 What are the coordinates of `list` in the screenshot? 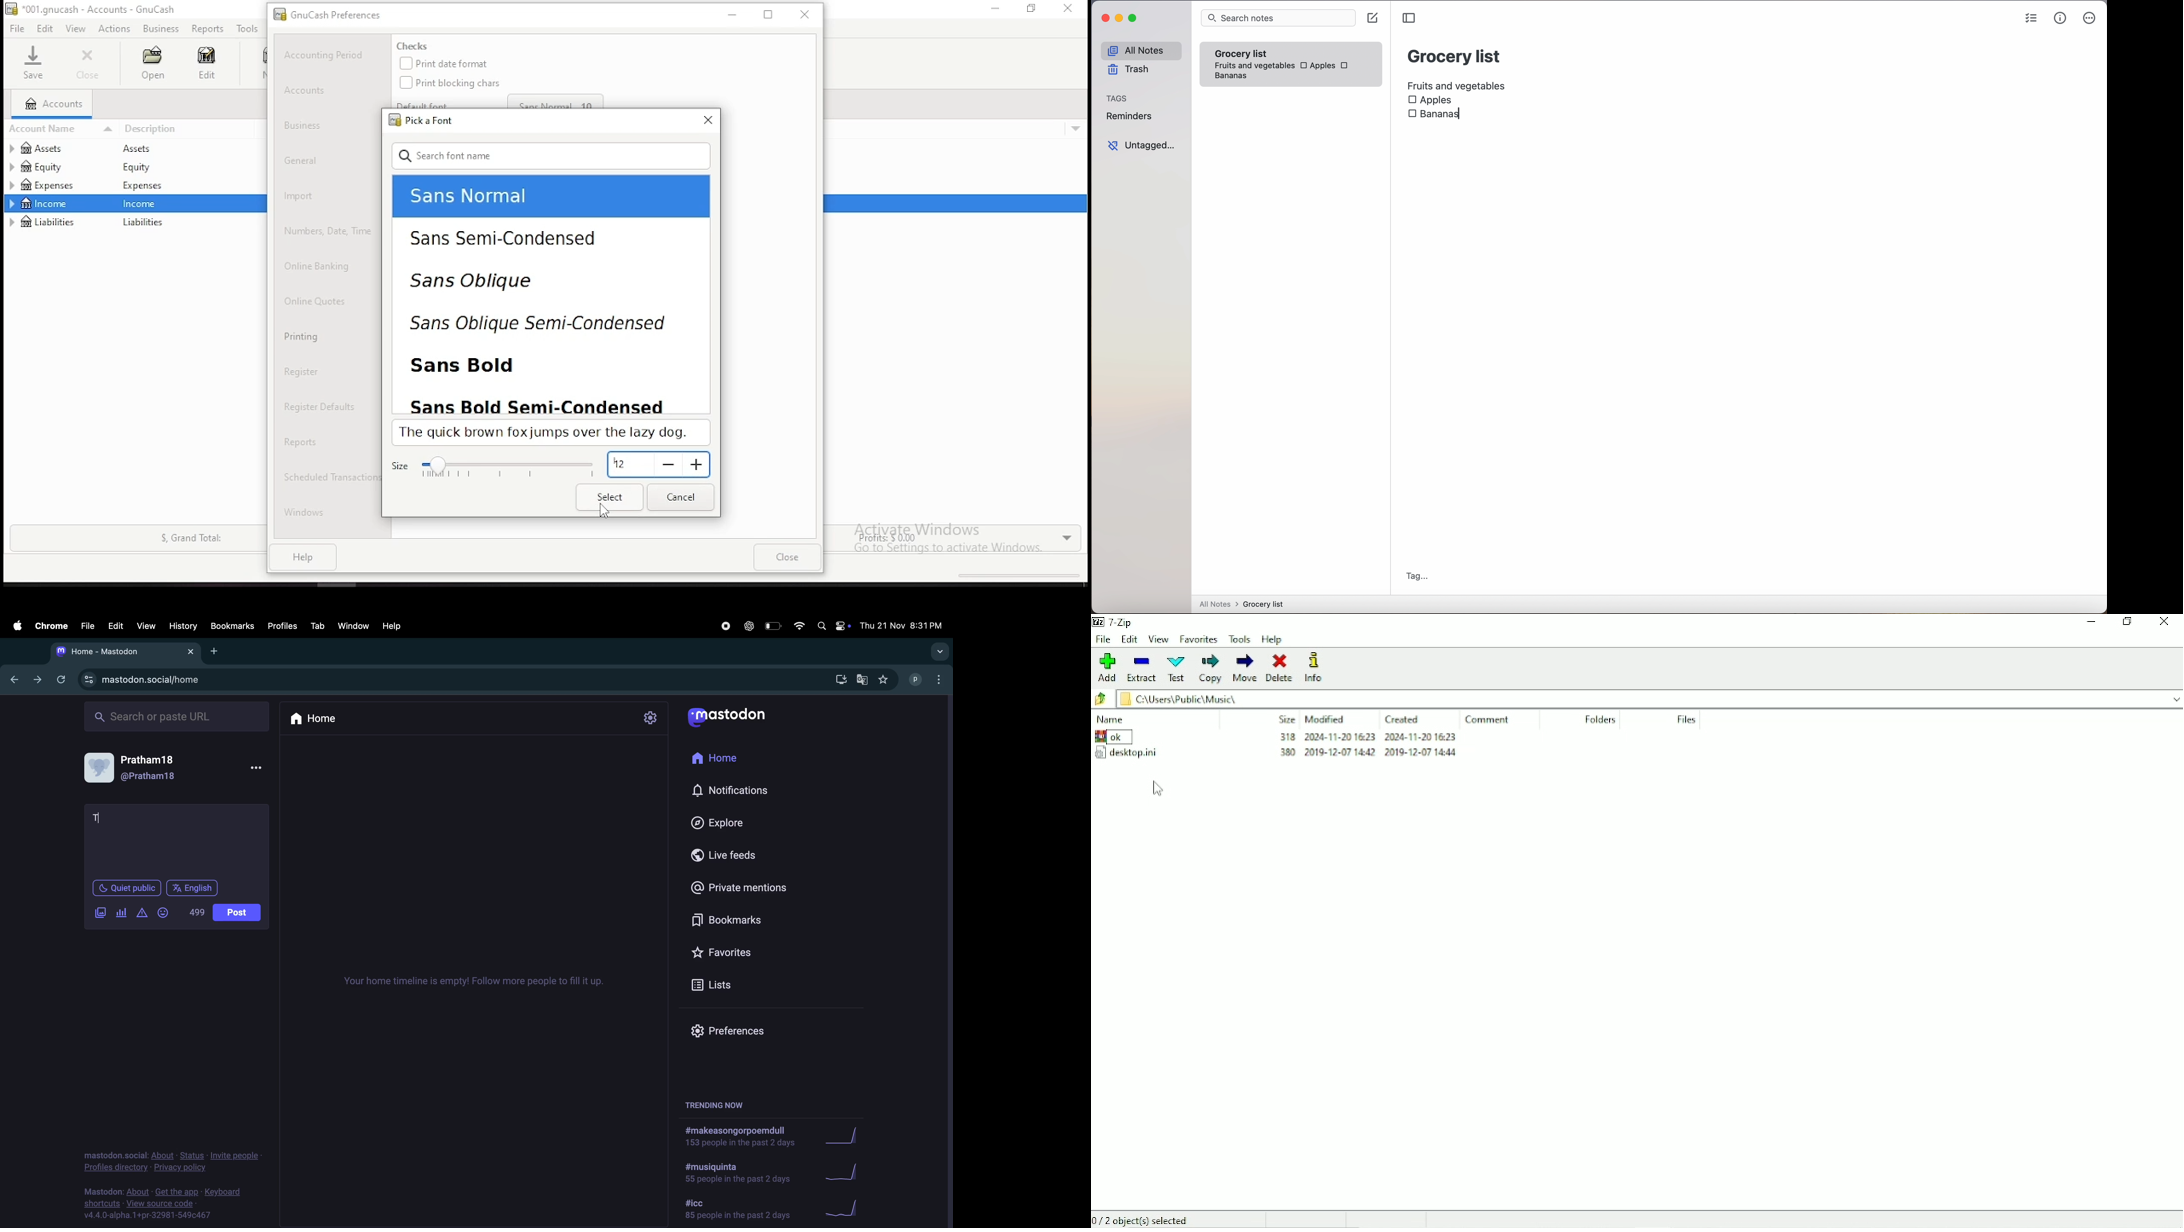 It's located at (732, 988).